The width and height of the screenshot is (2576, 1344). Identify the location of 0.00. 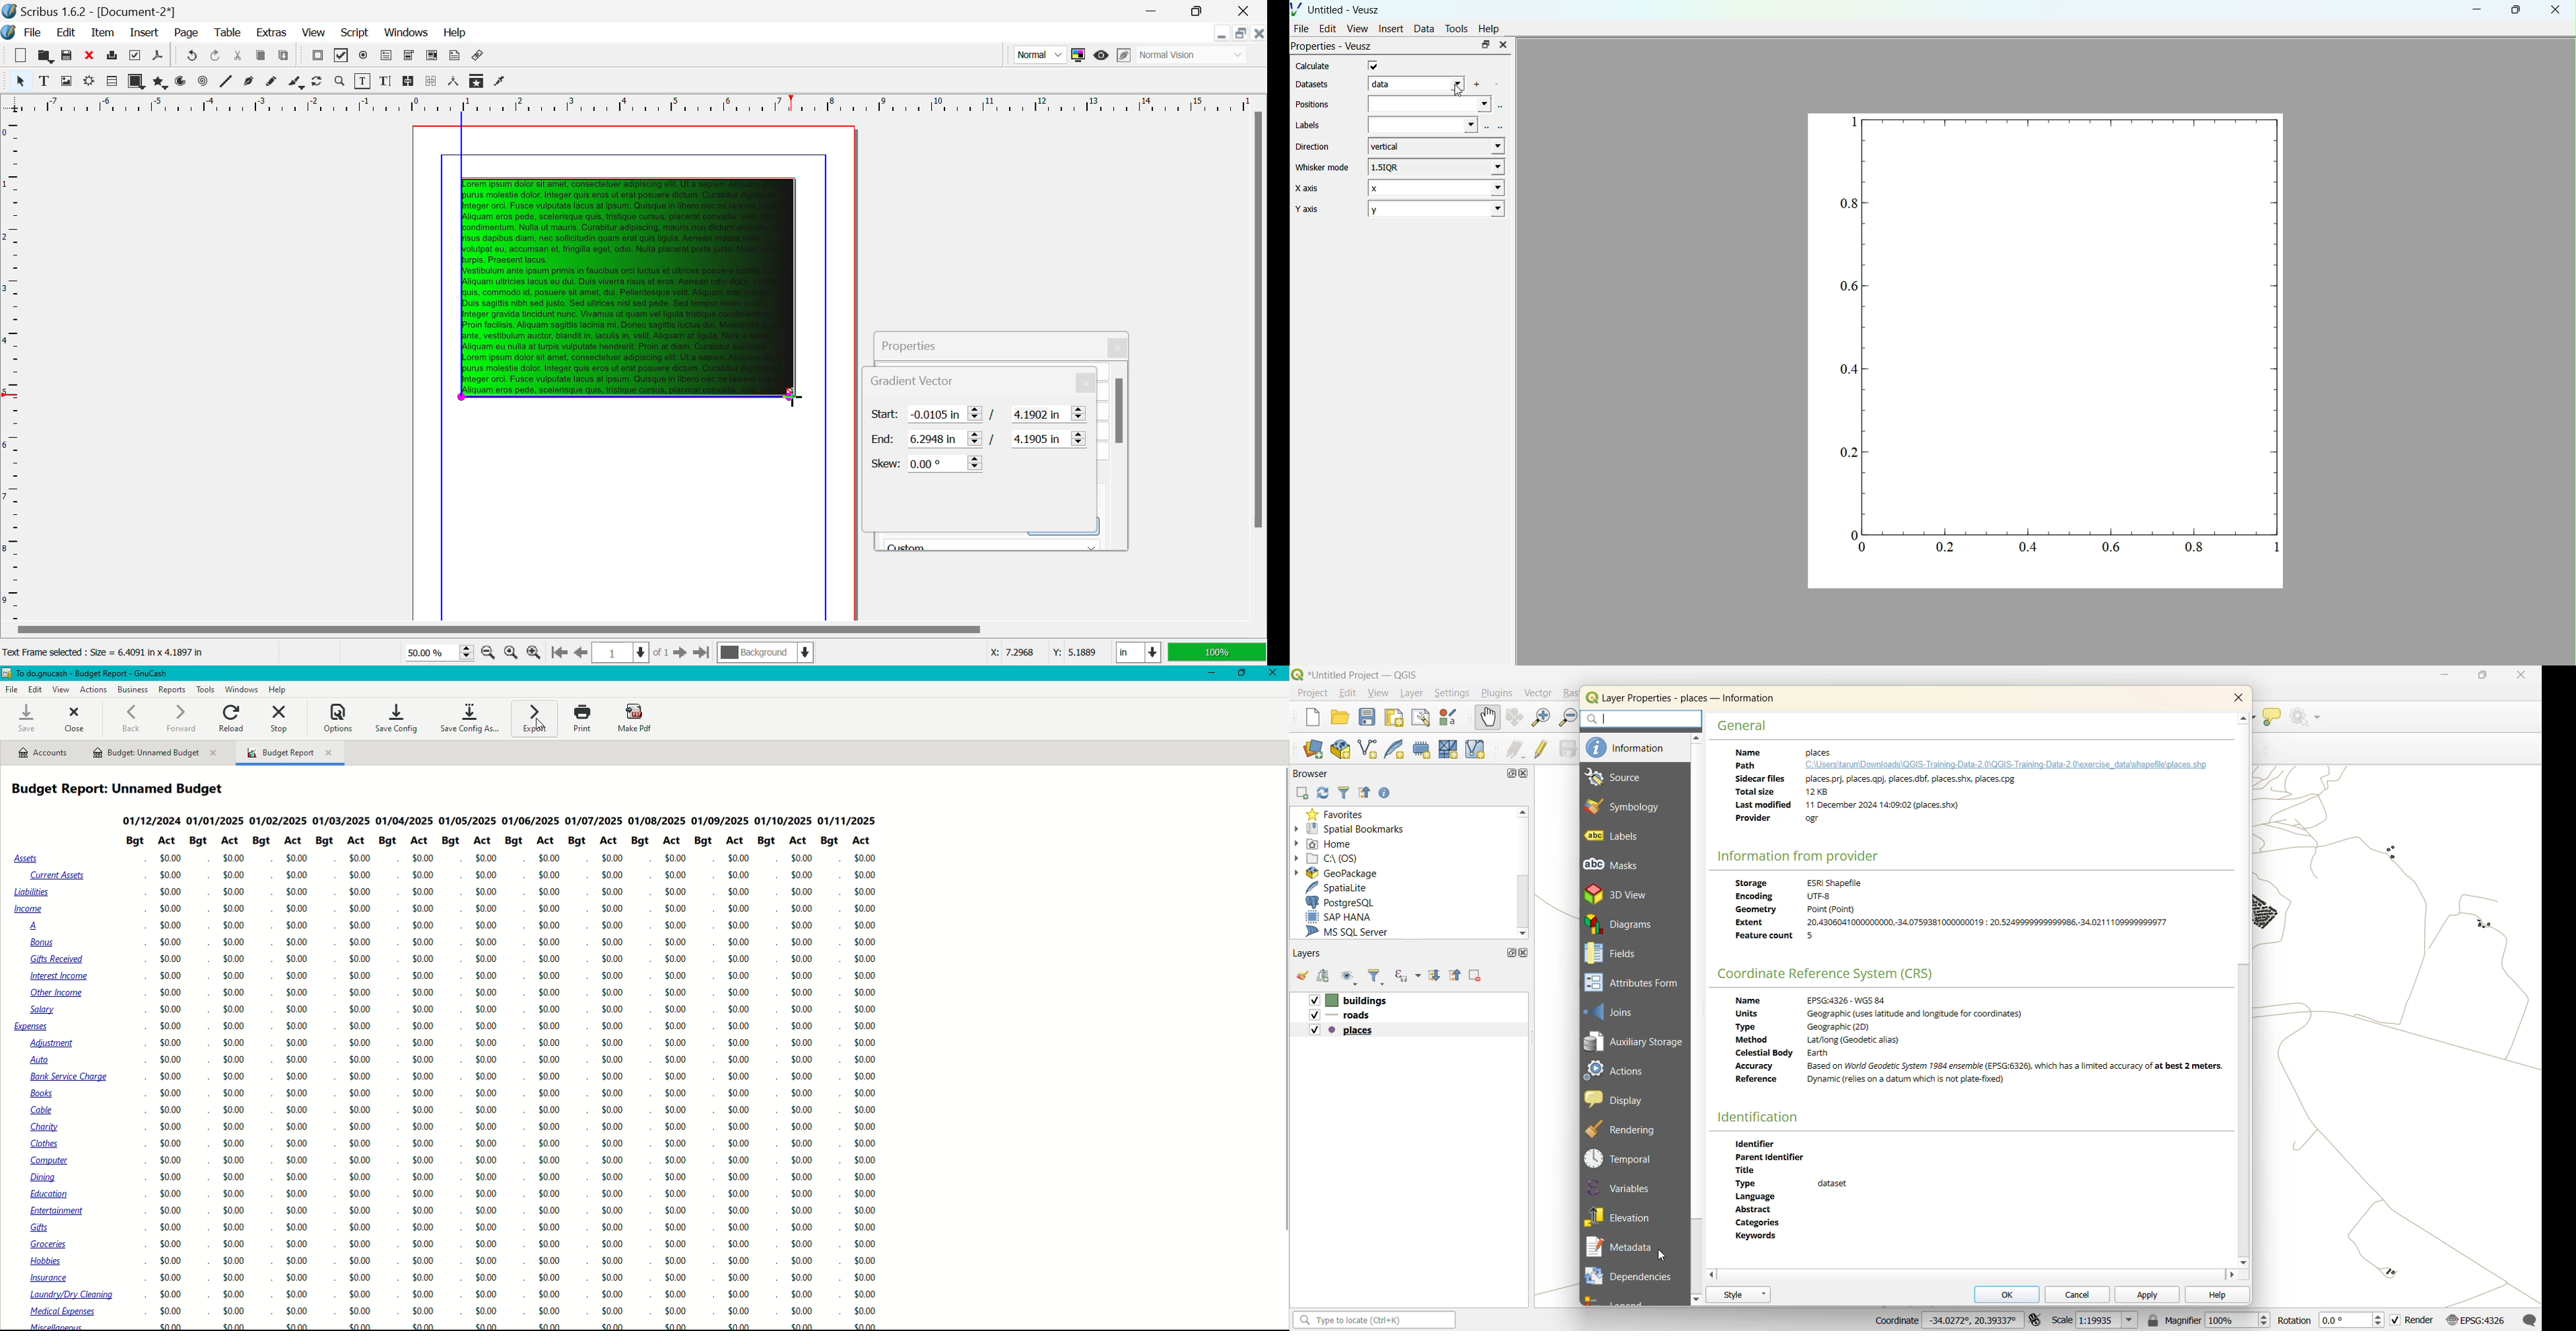
(235, 1093).